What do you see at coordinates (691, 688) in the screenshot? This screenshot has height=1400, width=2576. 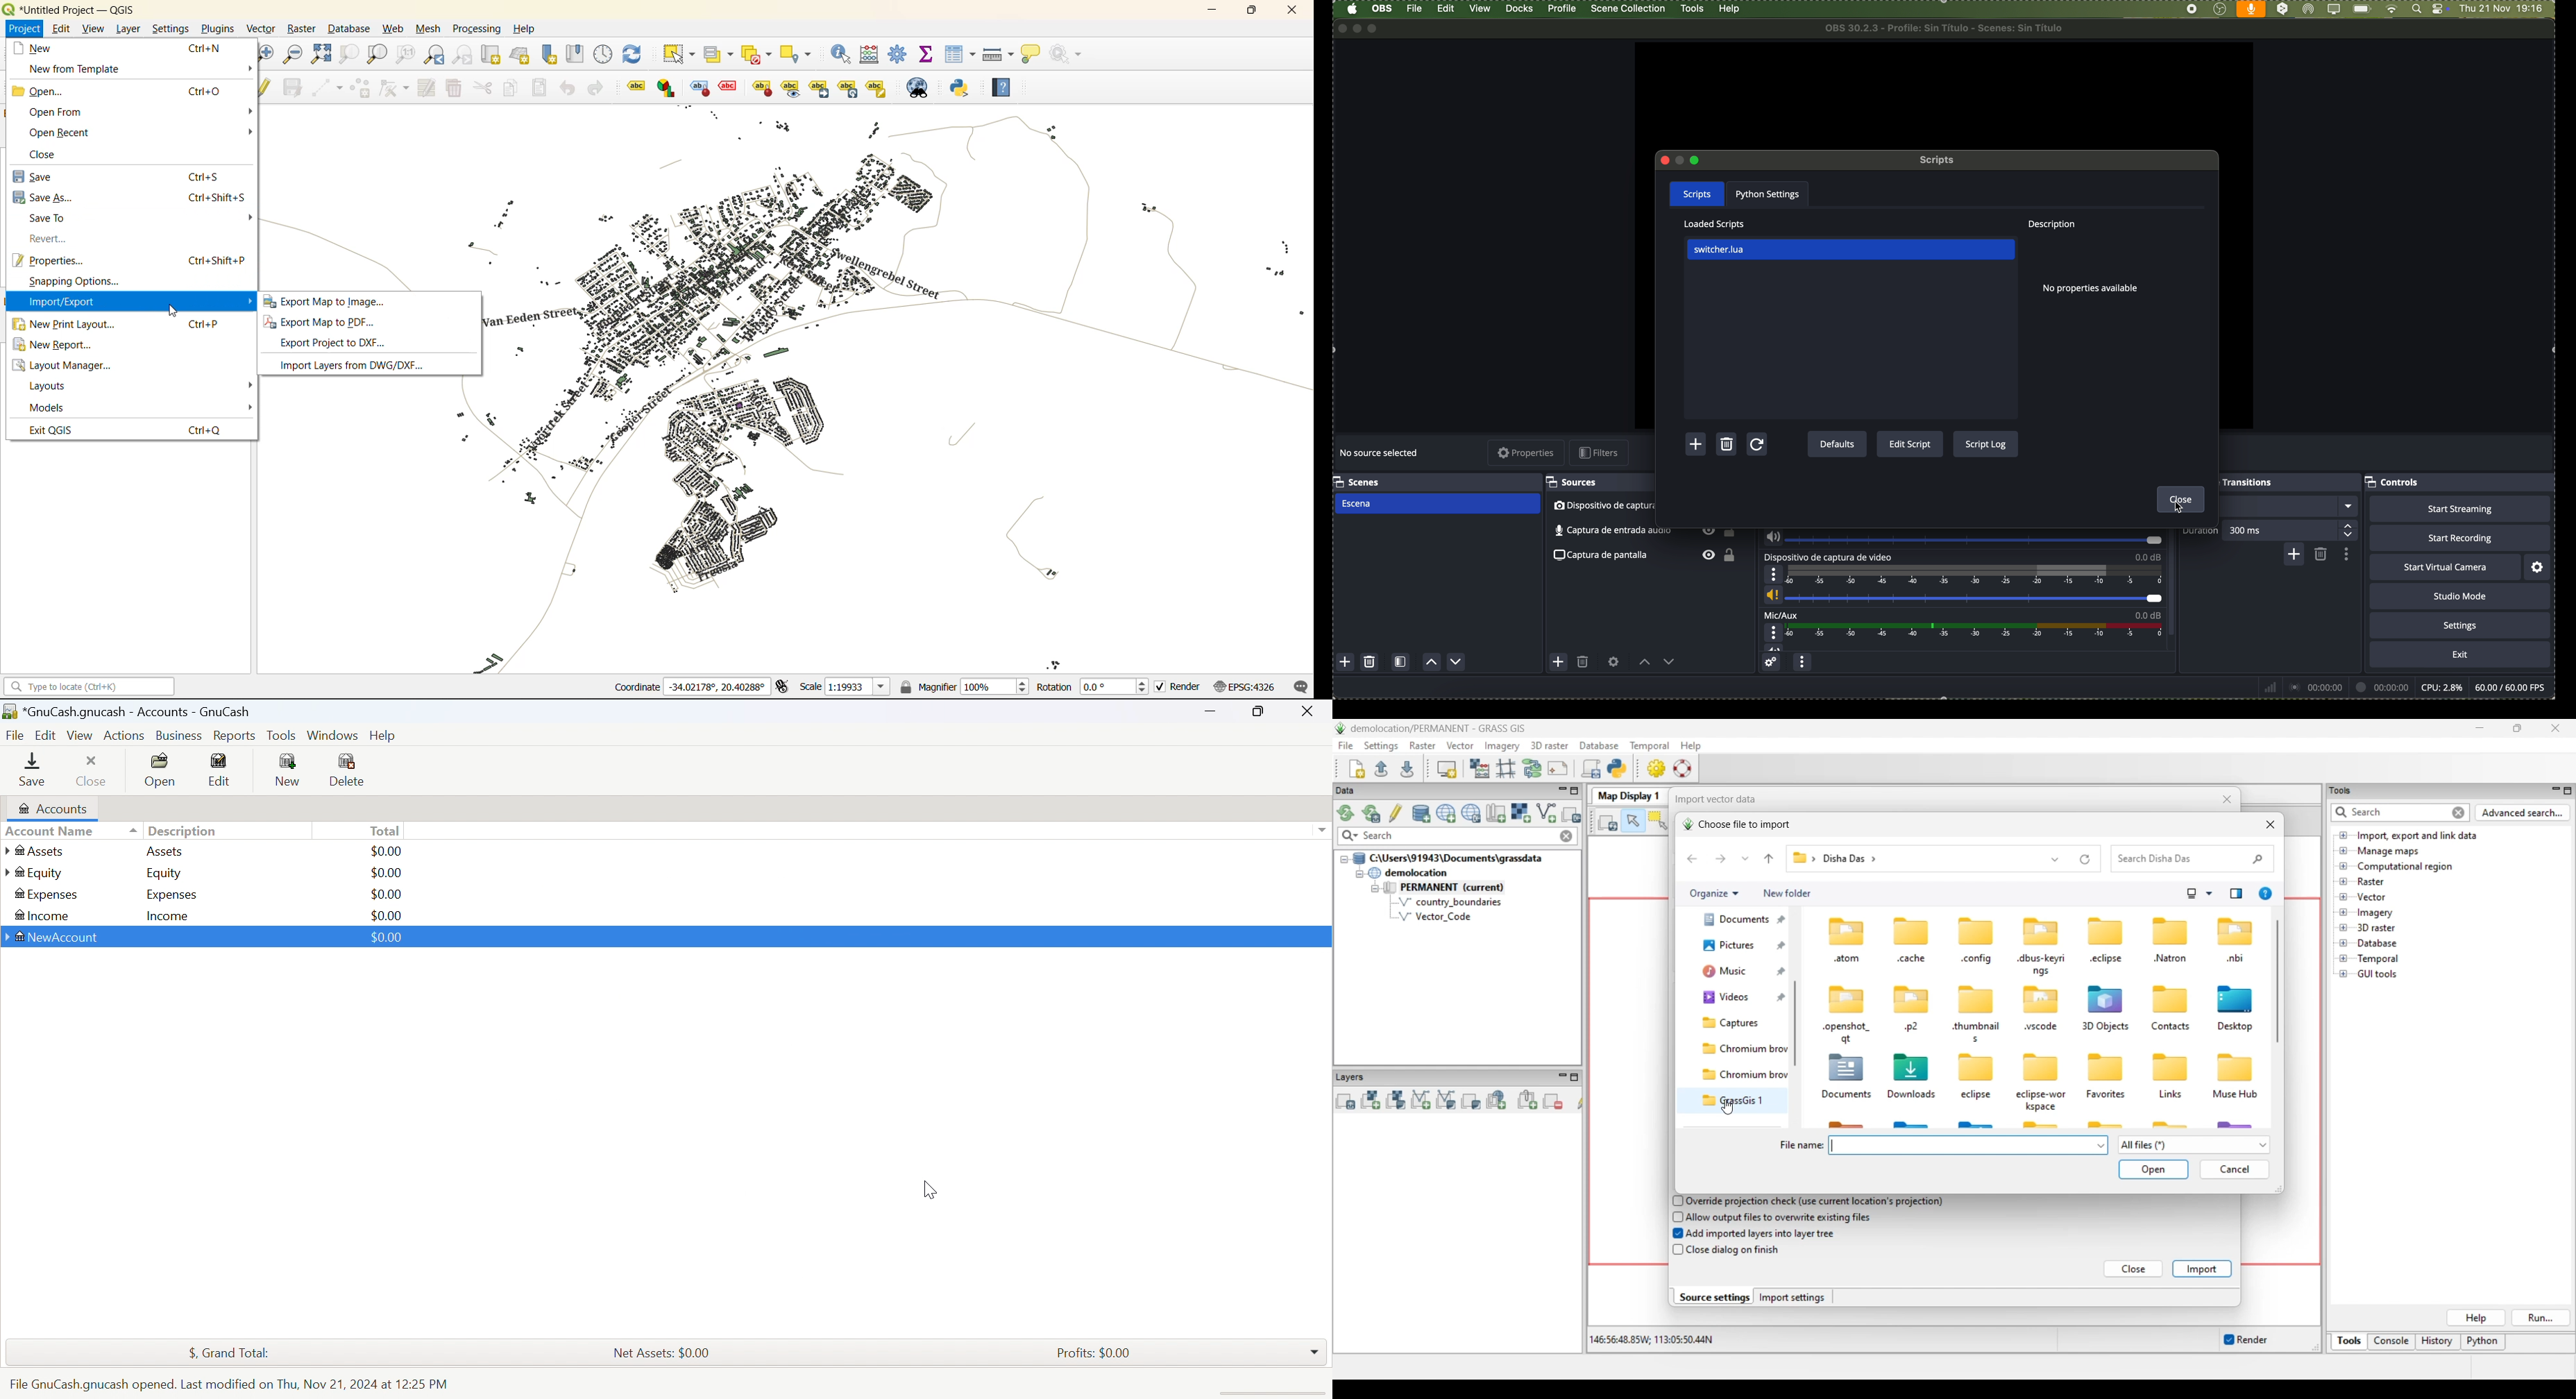 I see `coordinates` at bounding box center [691, 688].